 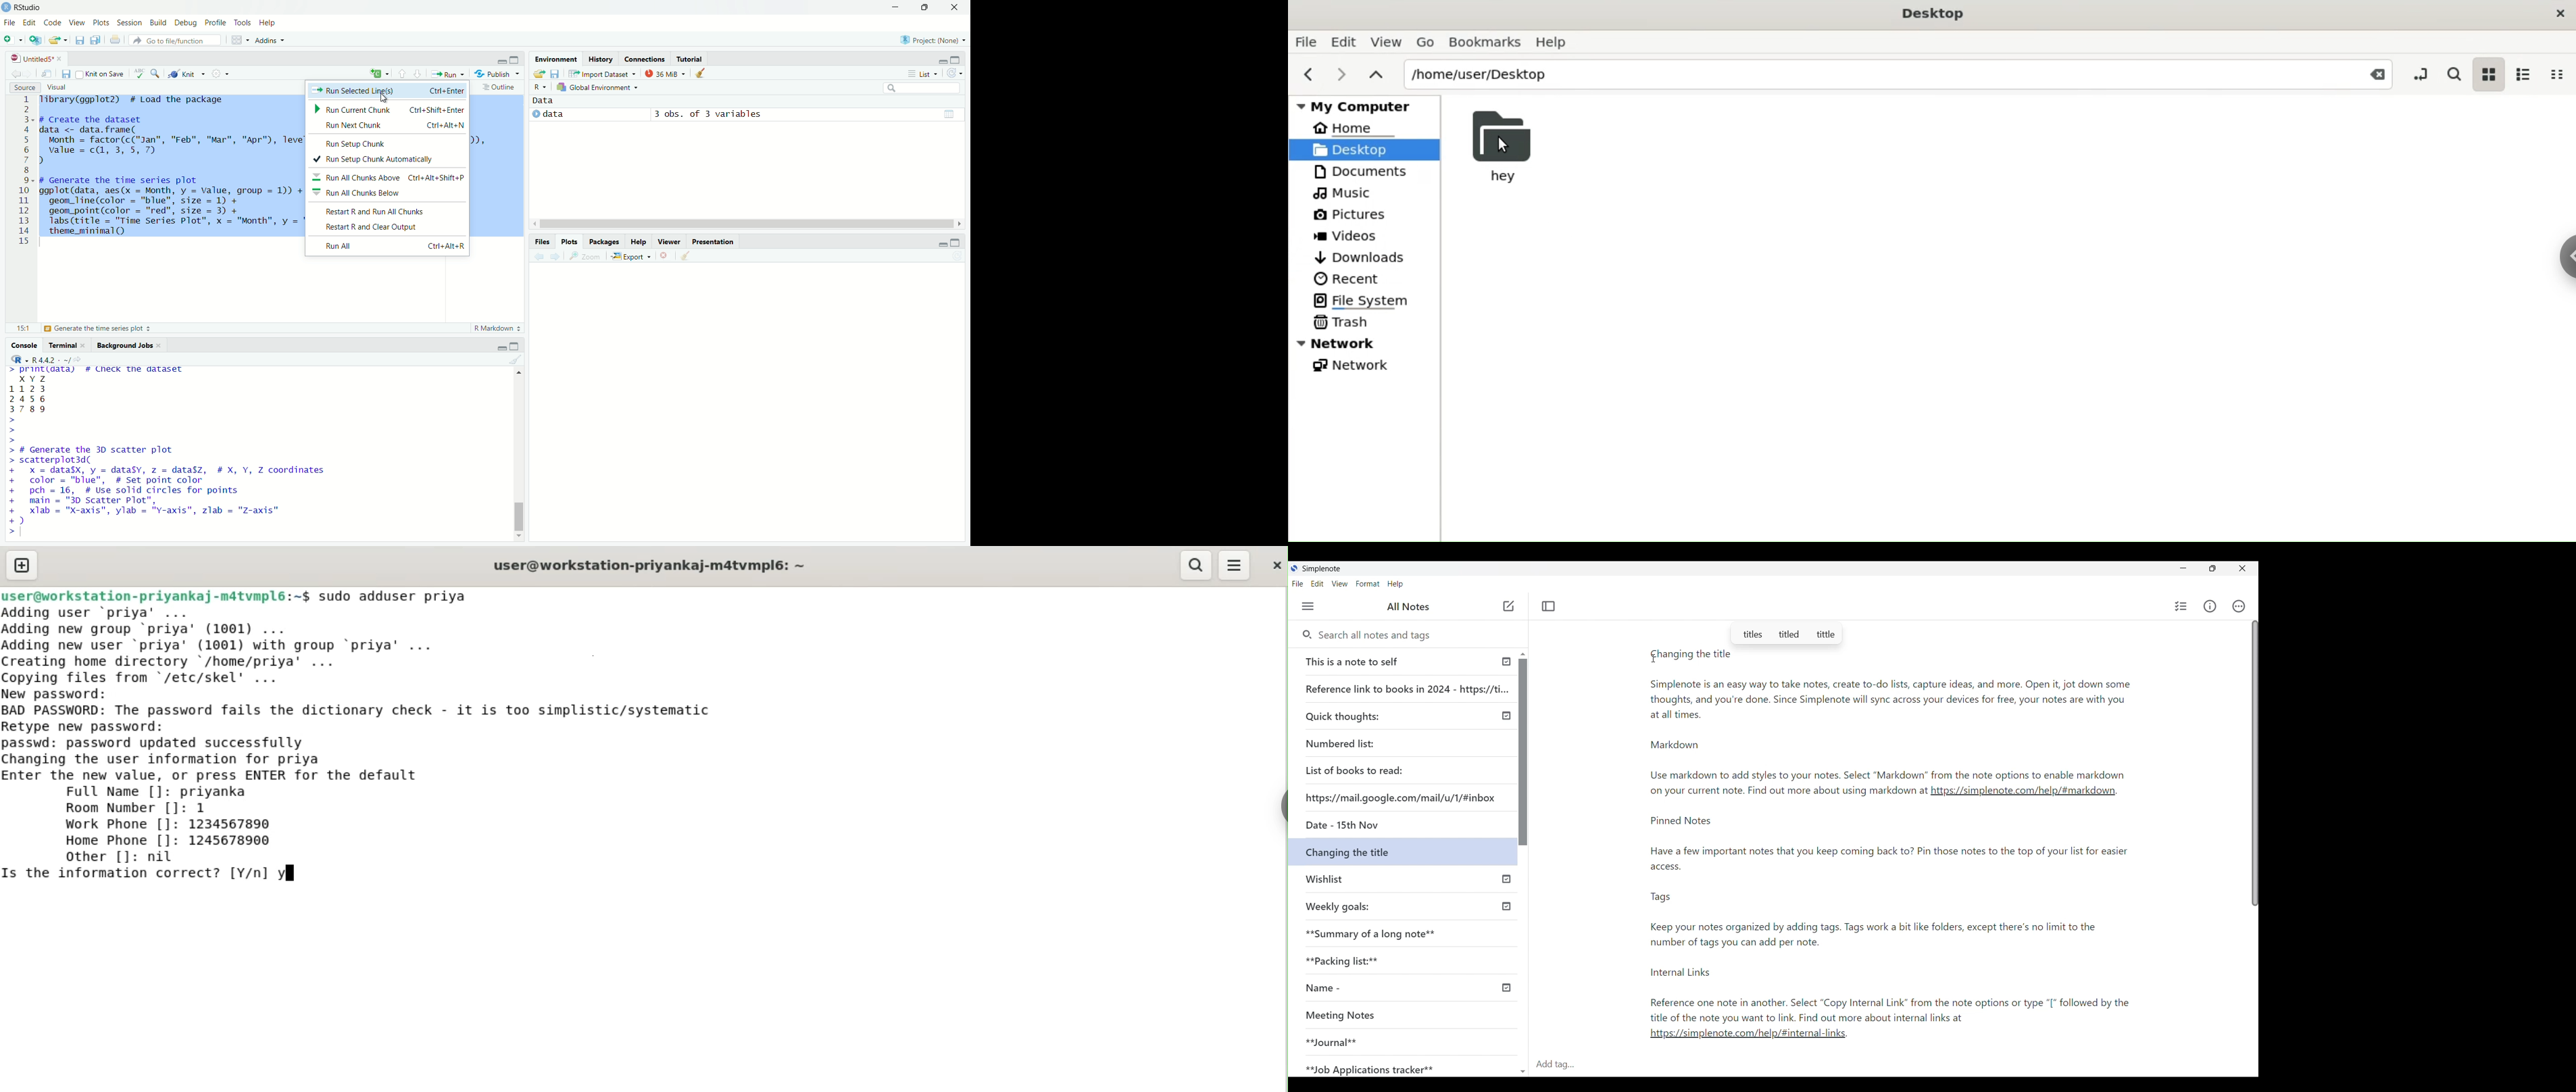 What do you see at coordinates (555, 257) in the screenshot?
I see `next plot` at bounding box center [555, 257].